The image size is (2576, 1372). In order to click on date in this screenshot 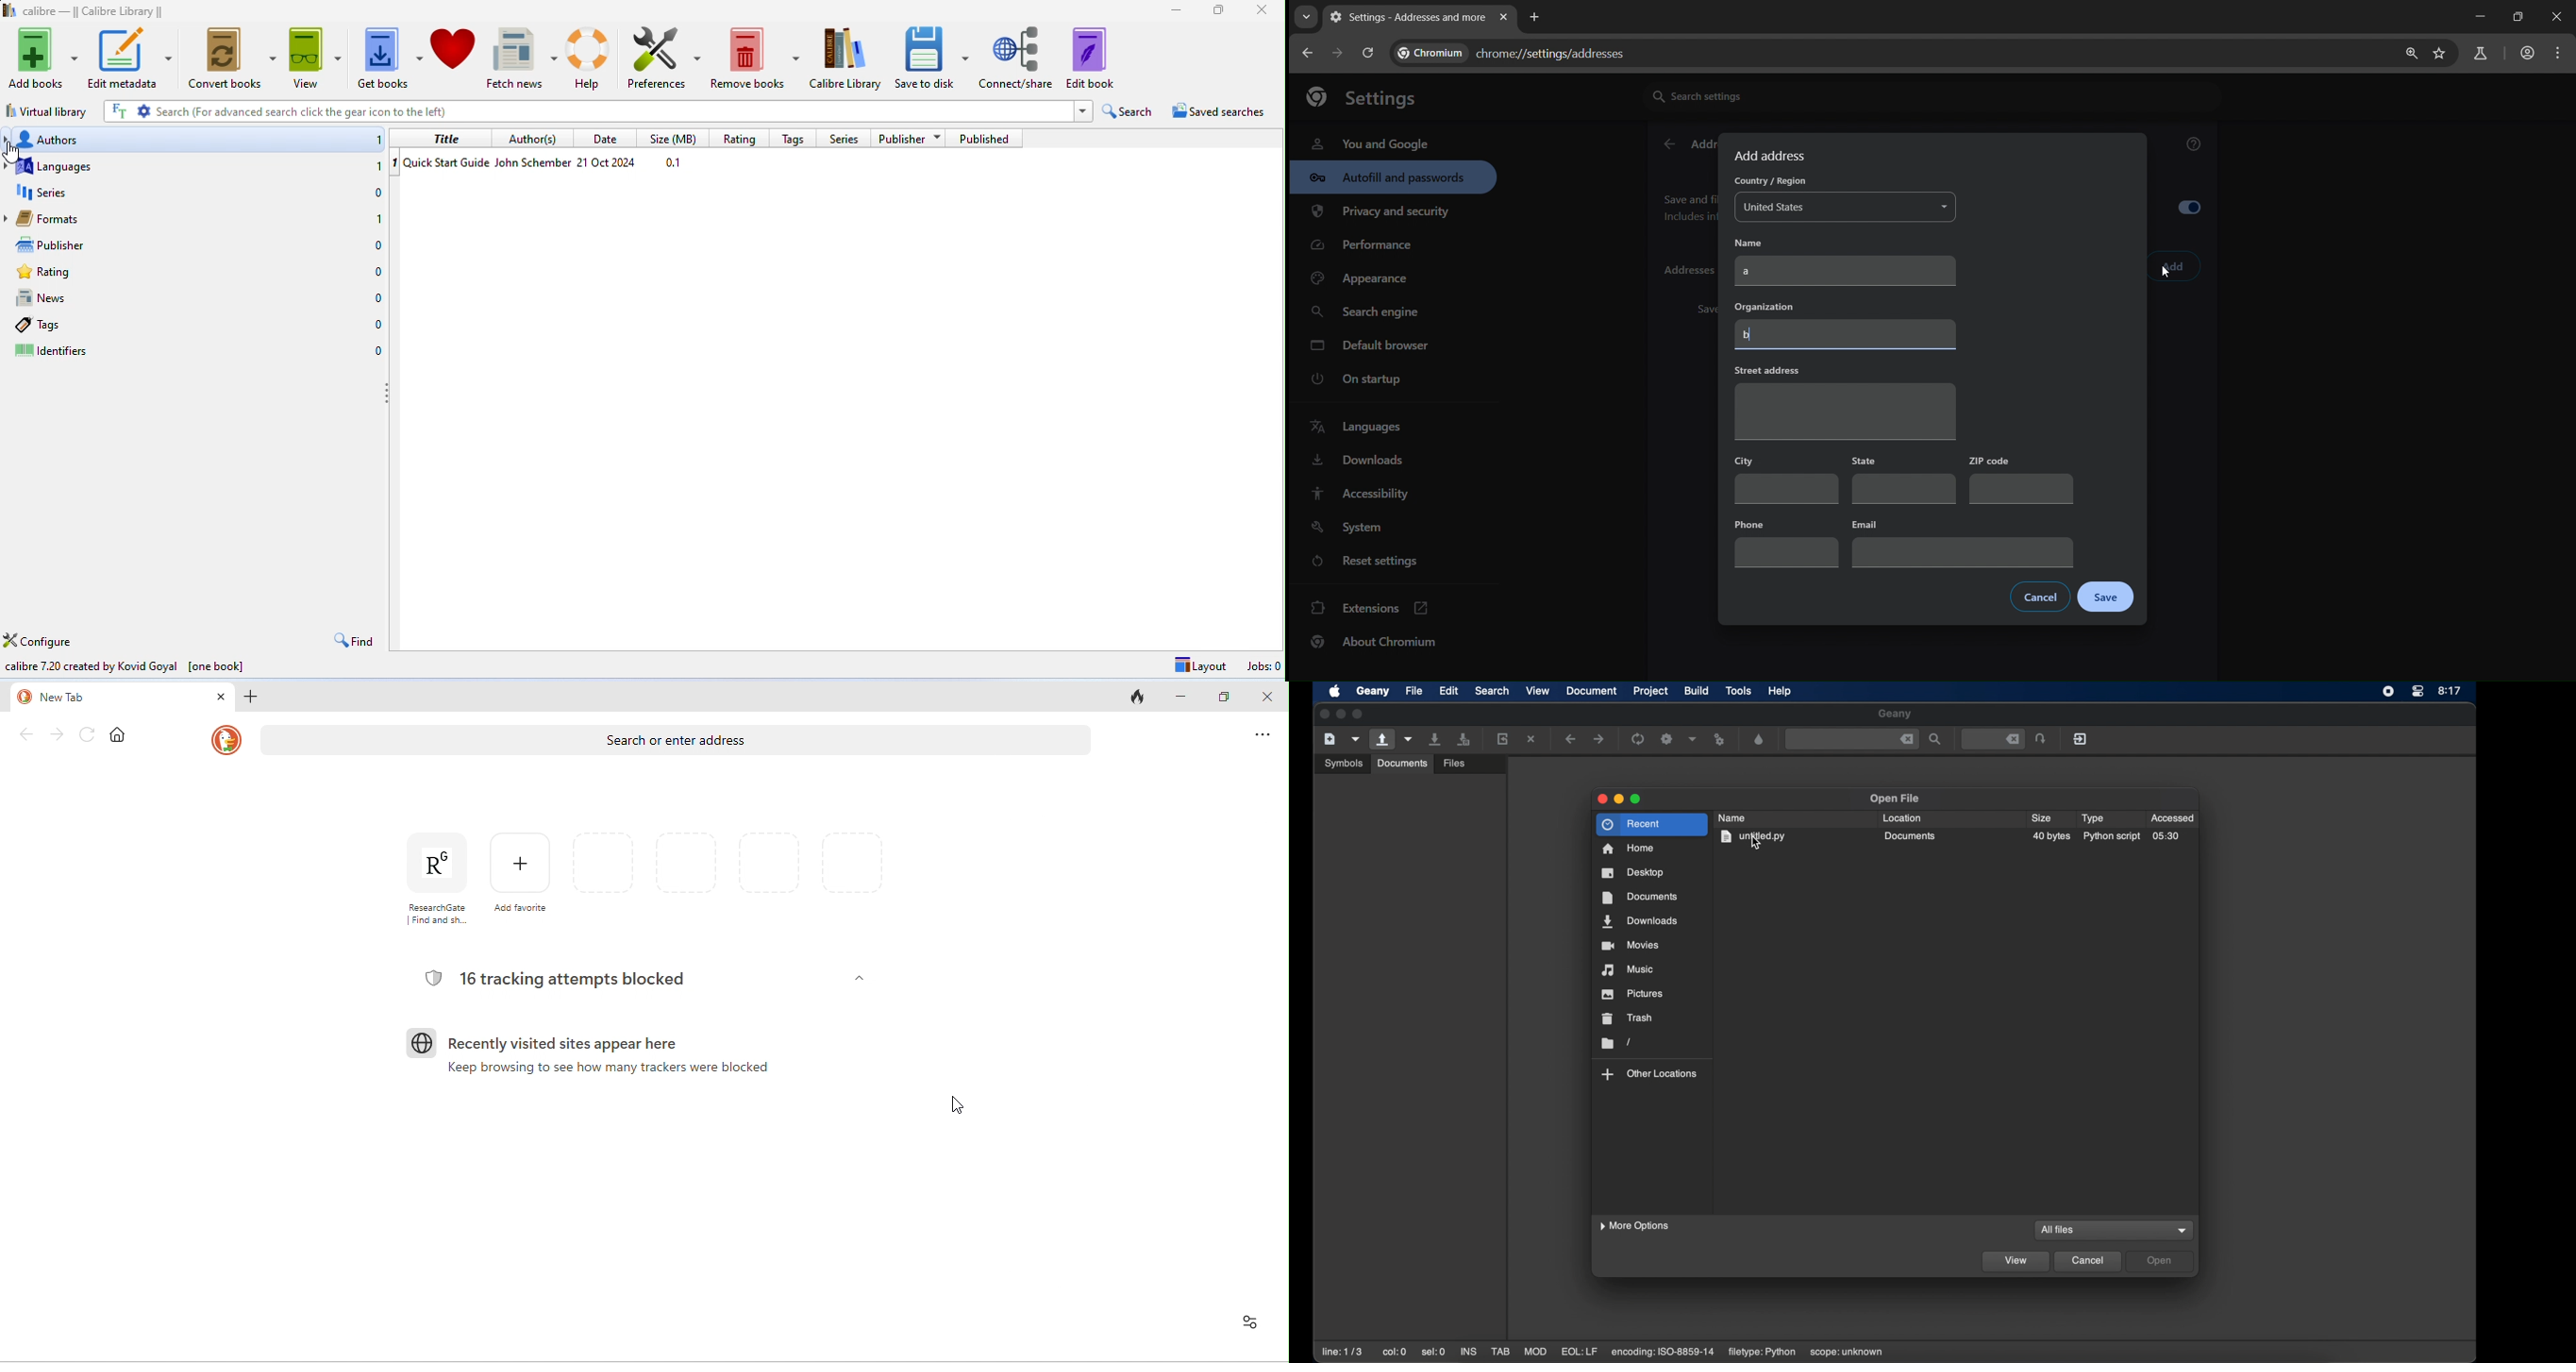, I will do `click(610, 161)`.